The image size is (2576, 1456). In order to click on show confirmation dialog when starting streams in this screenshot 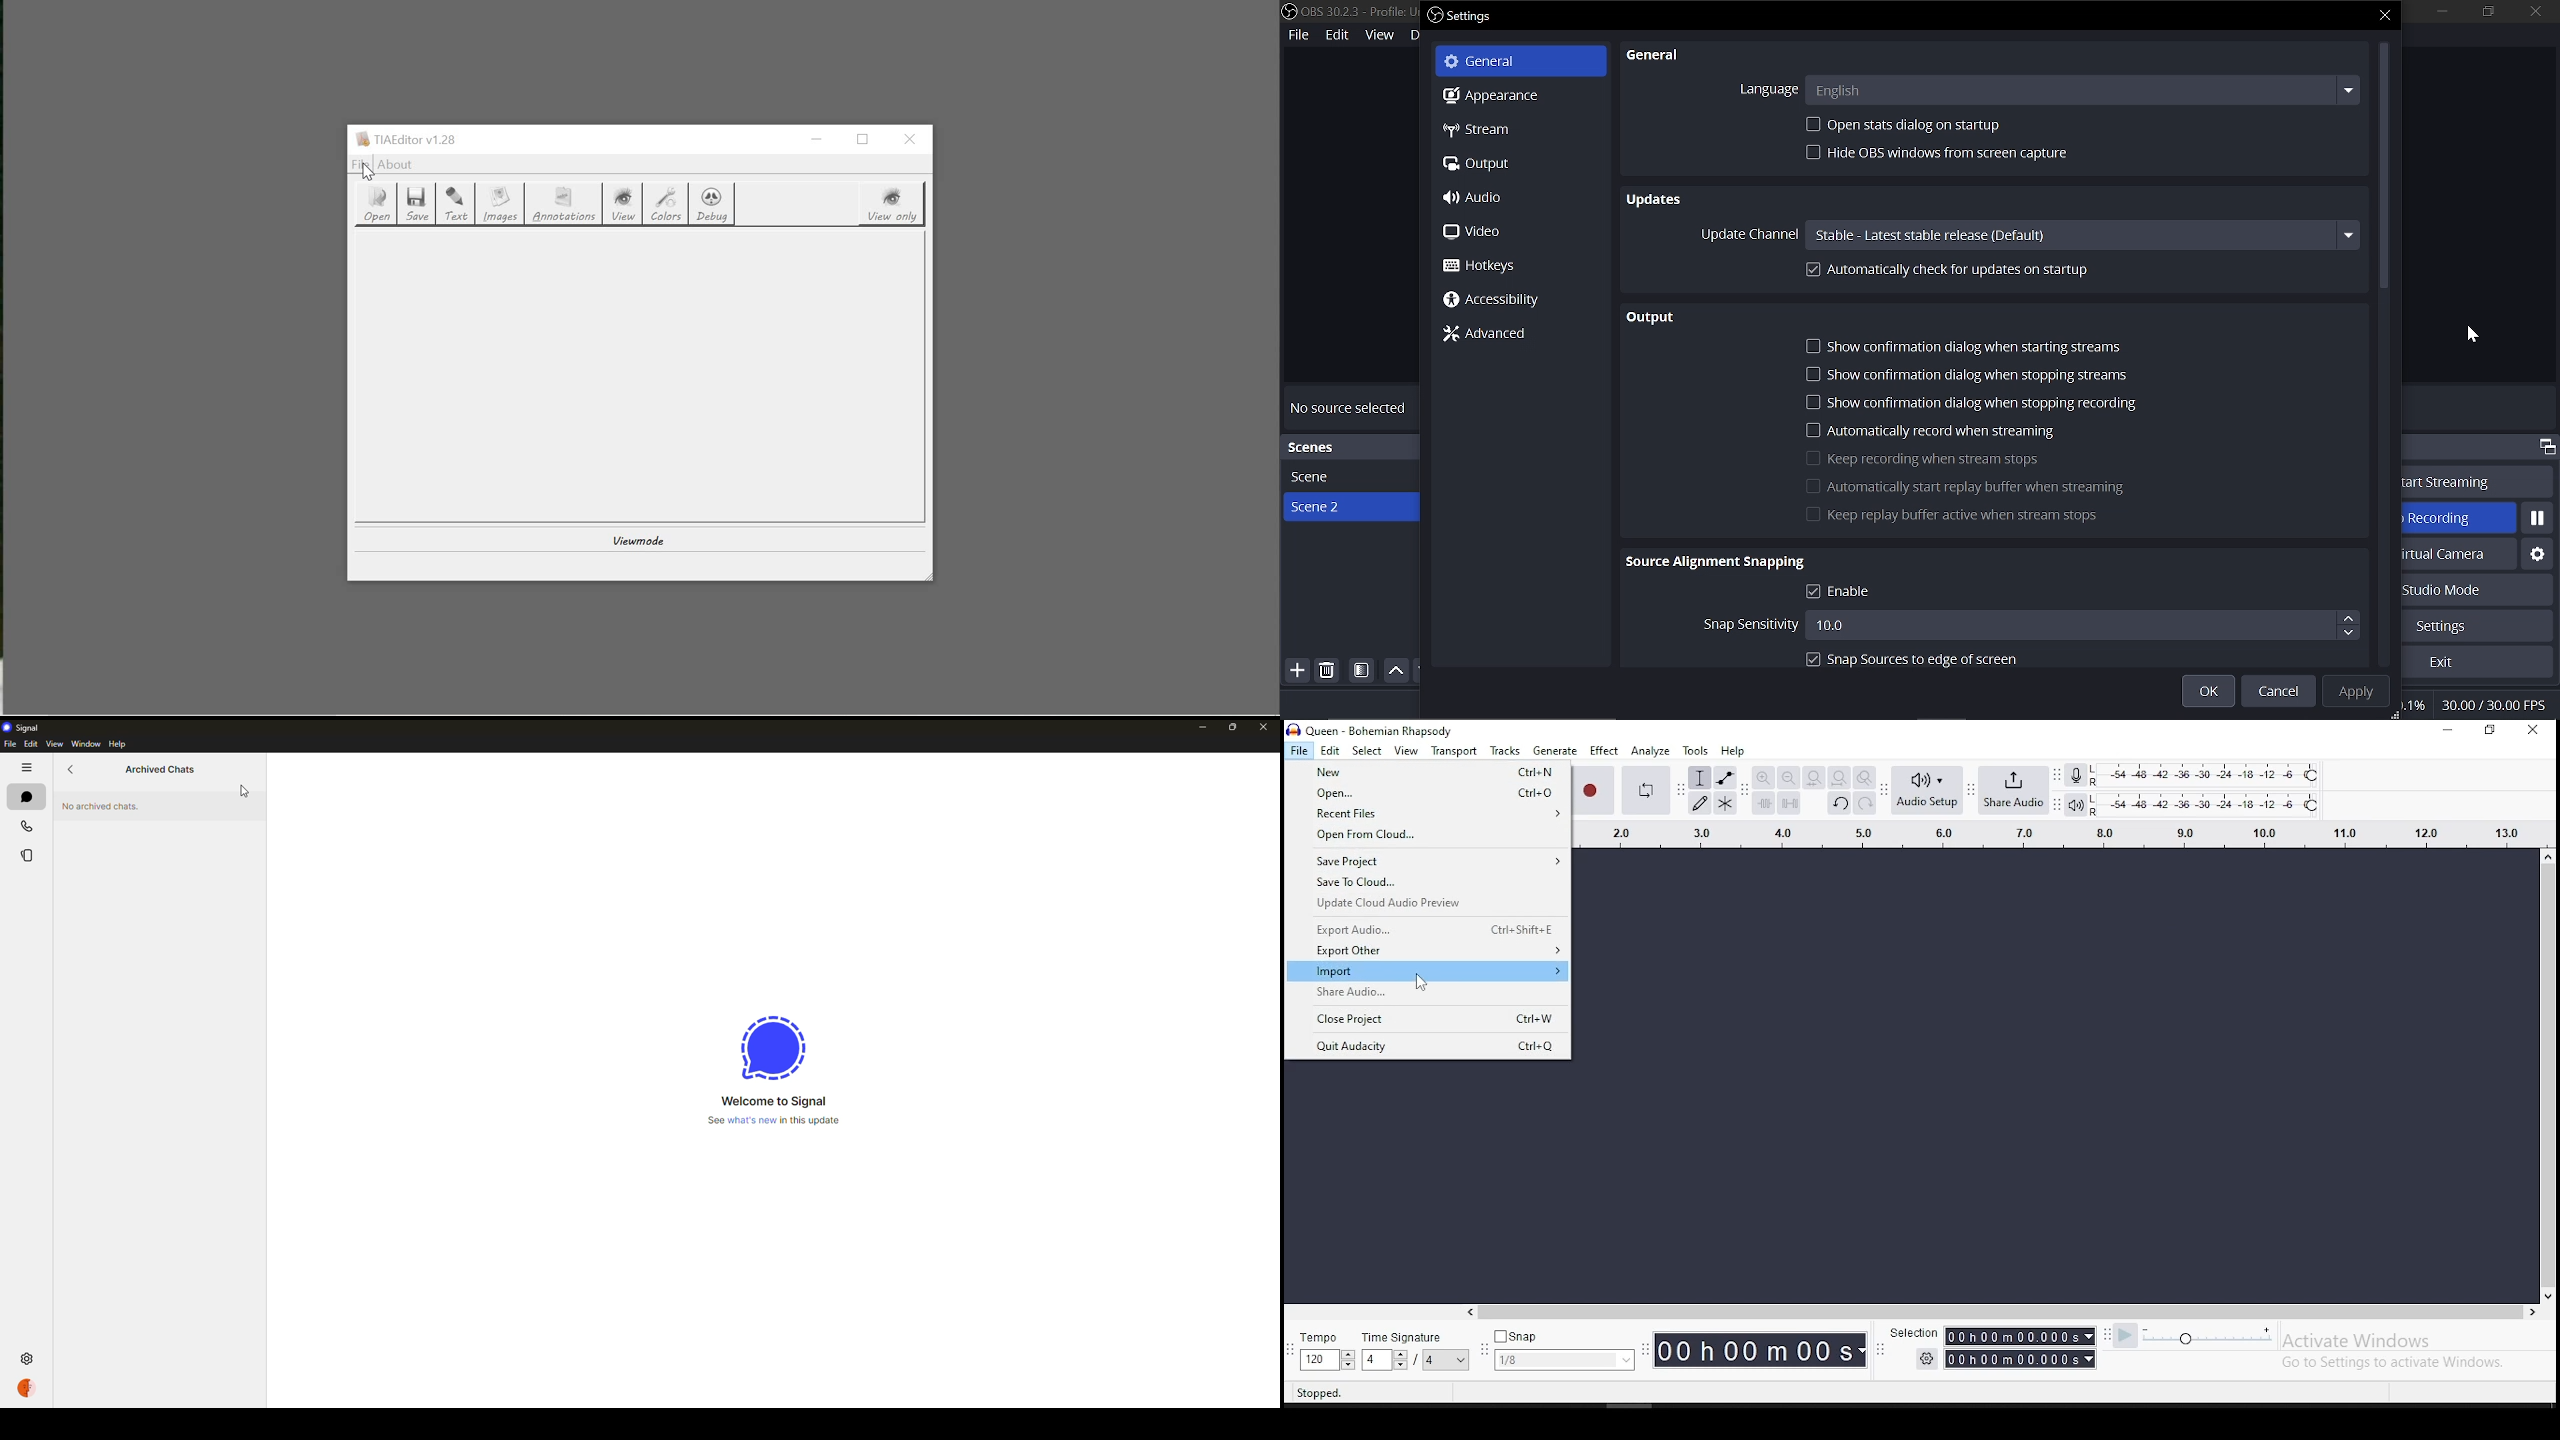, I will do `click(1976, 345)`.